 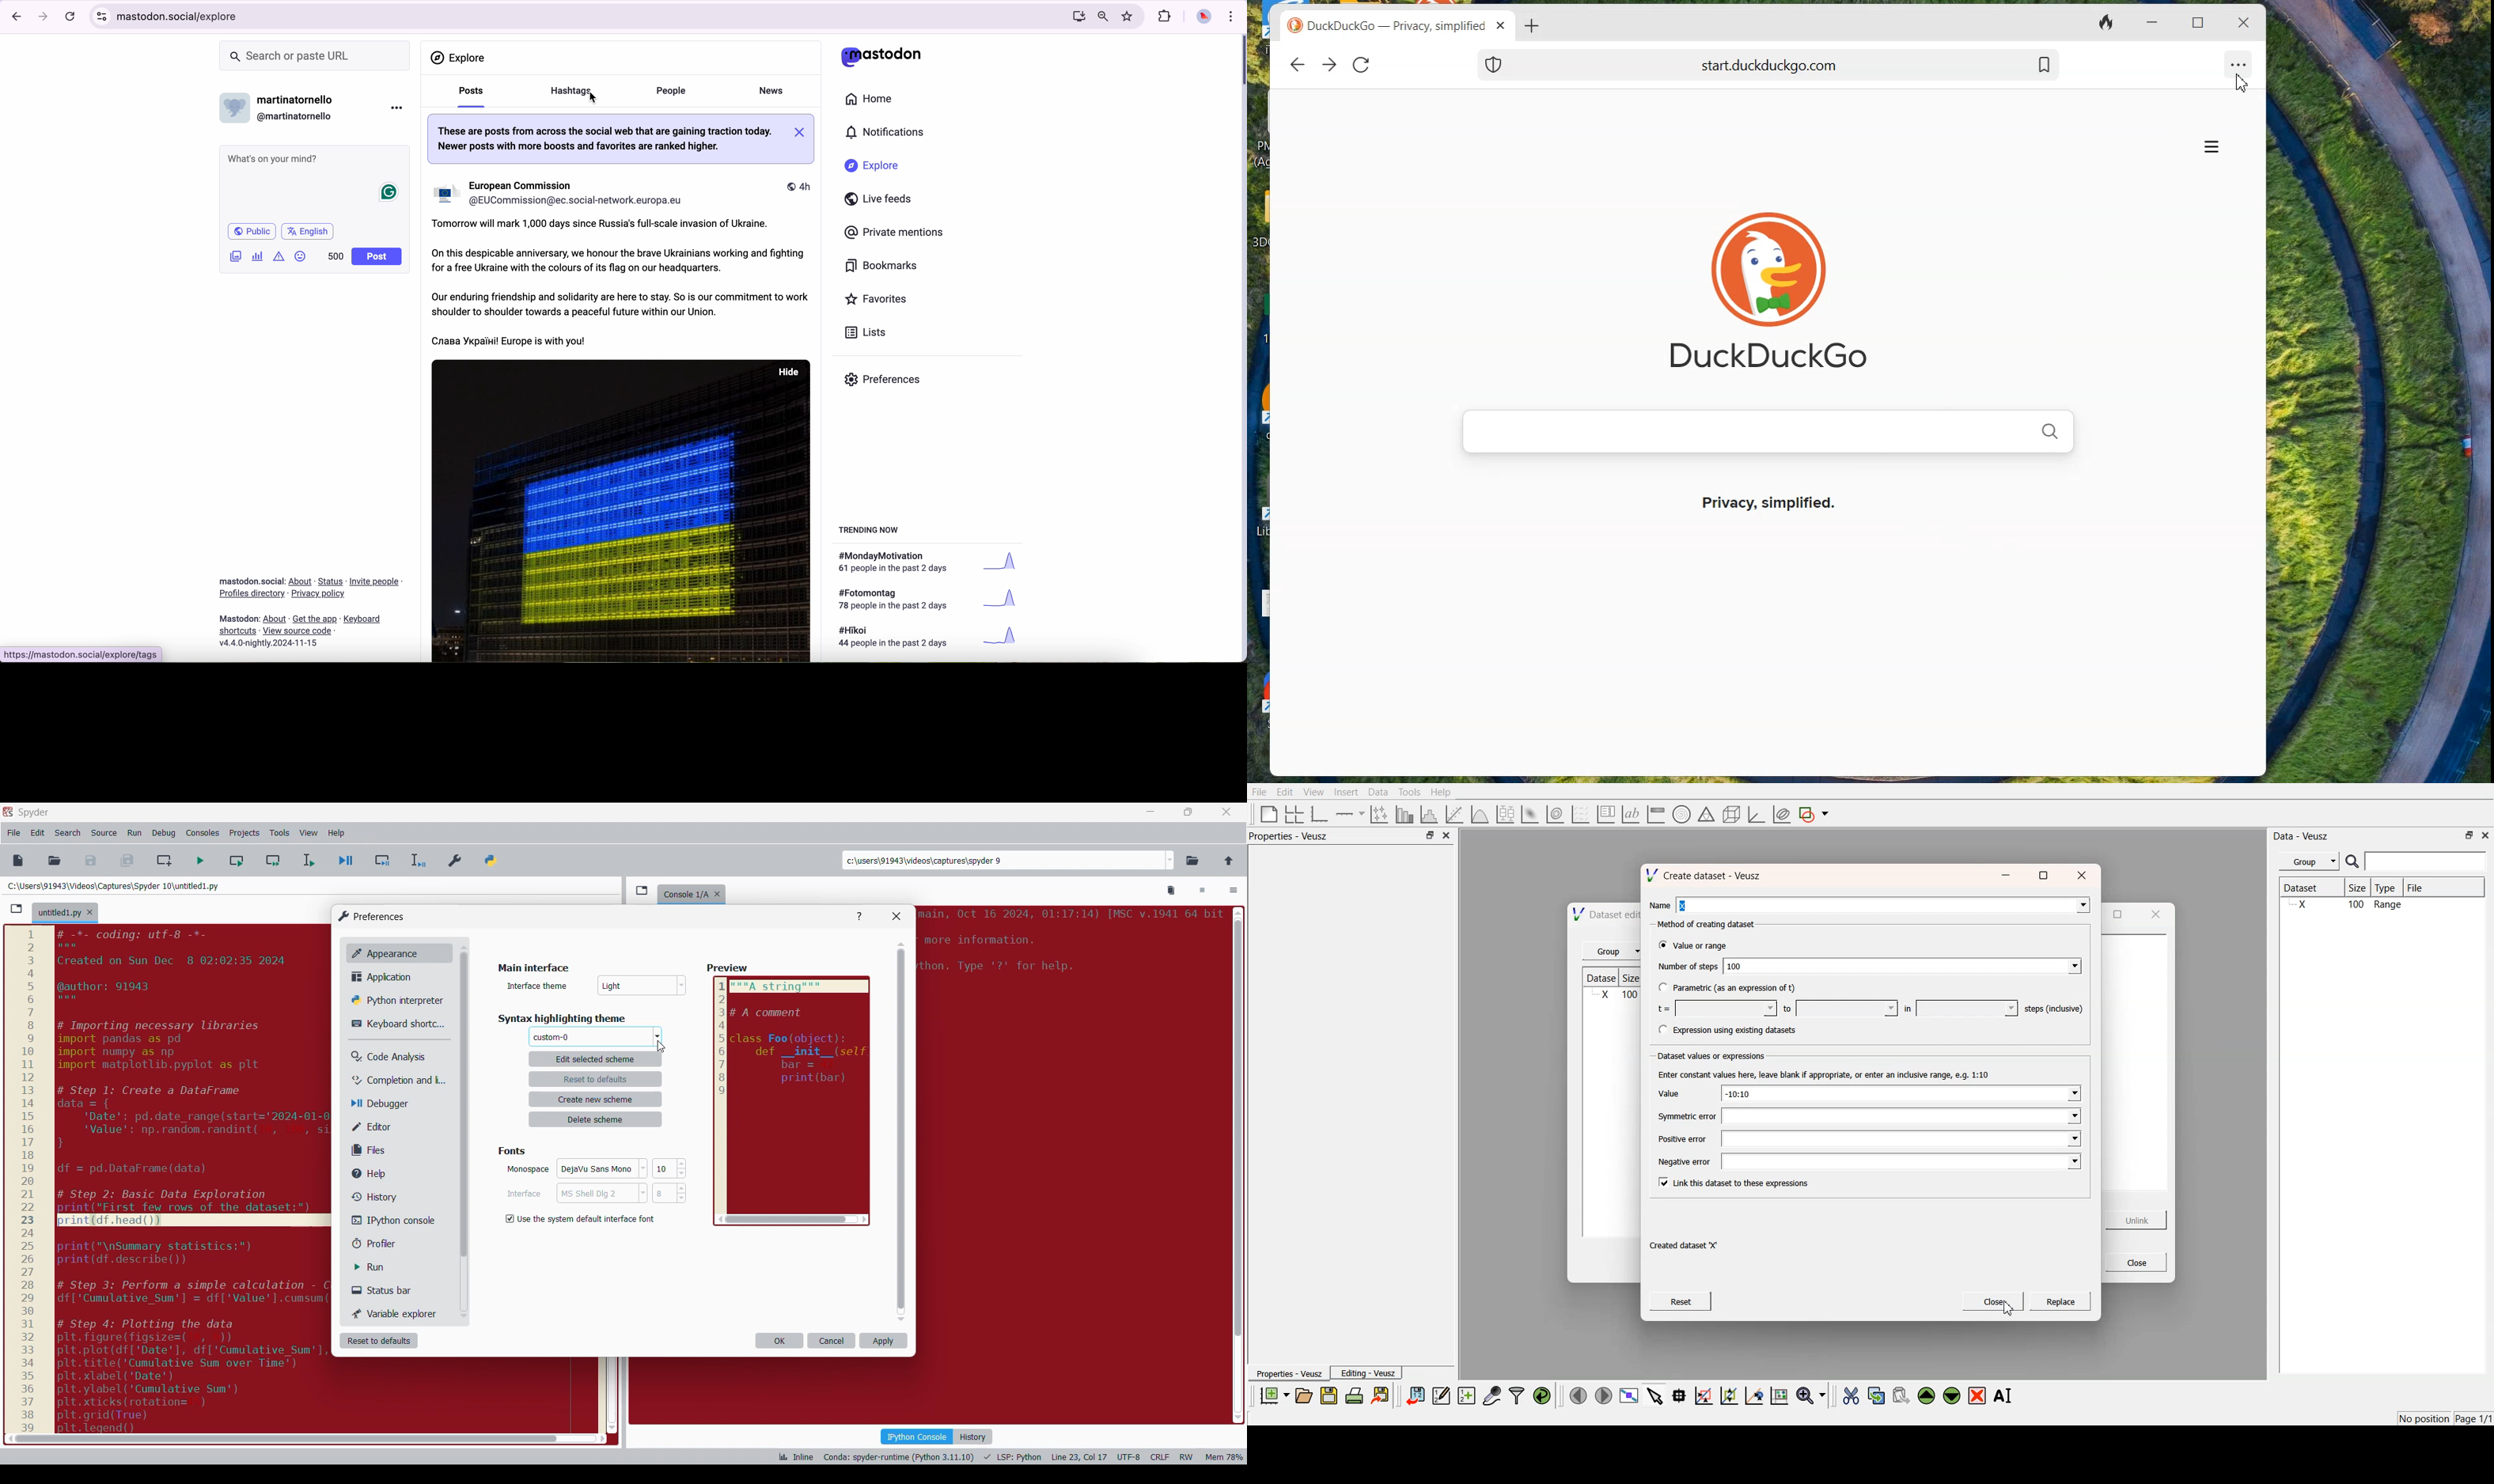 I want to click on post, so click(x=378, y=257).